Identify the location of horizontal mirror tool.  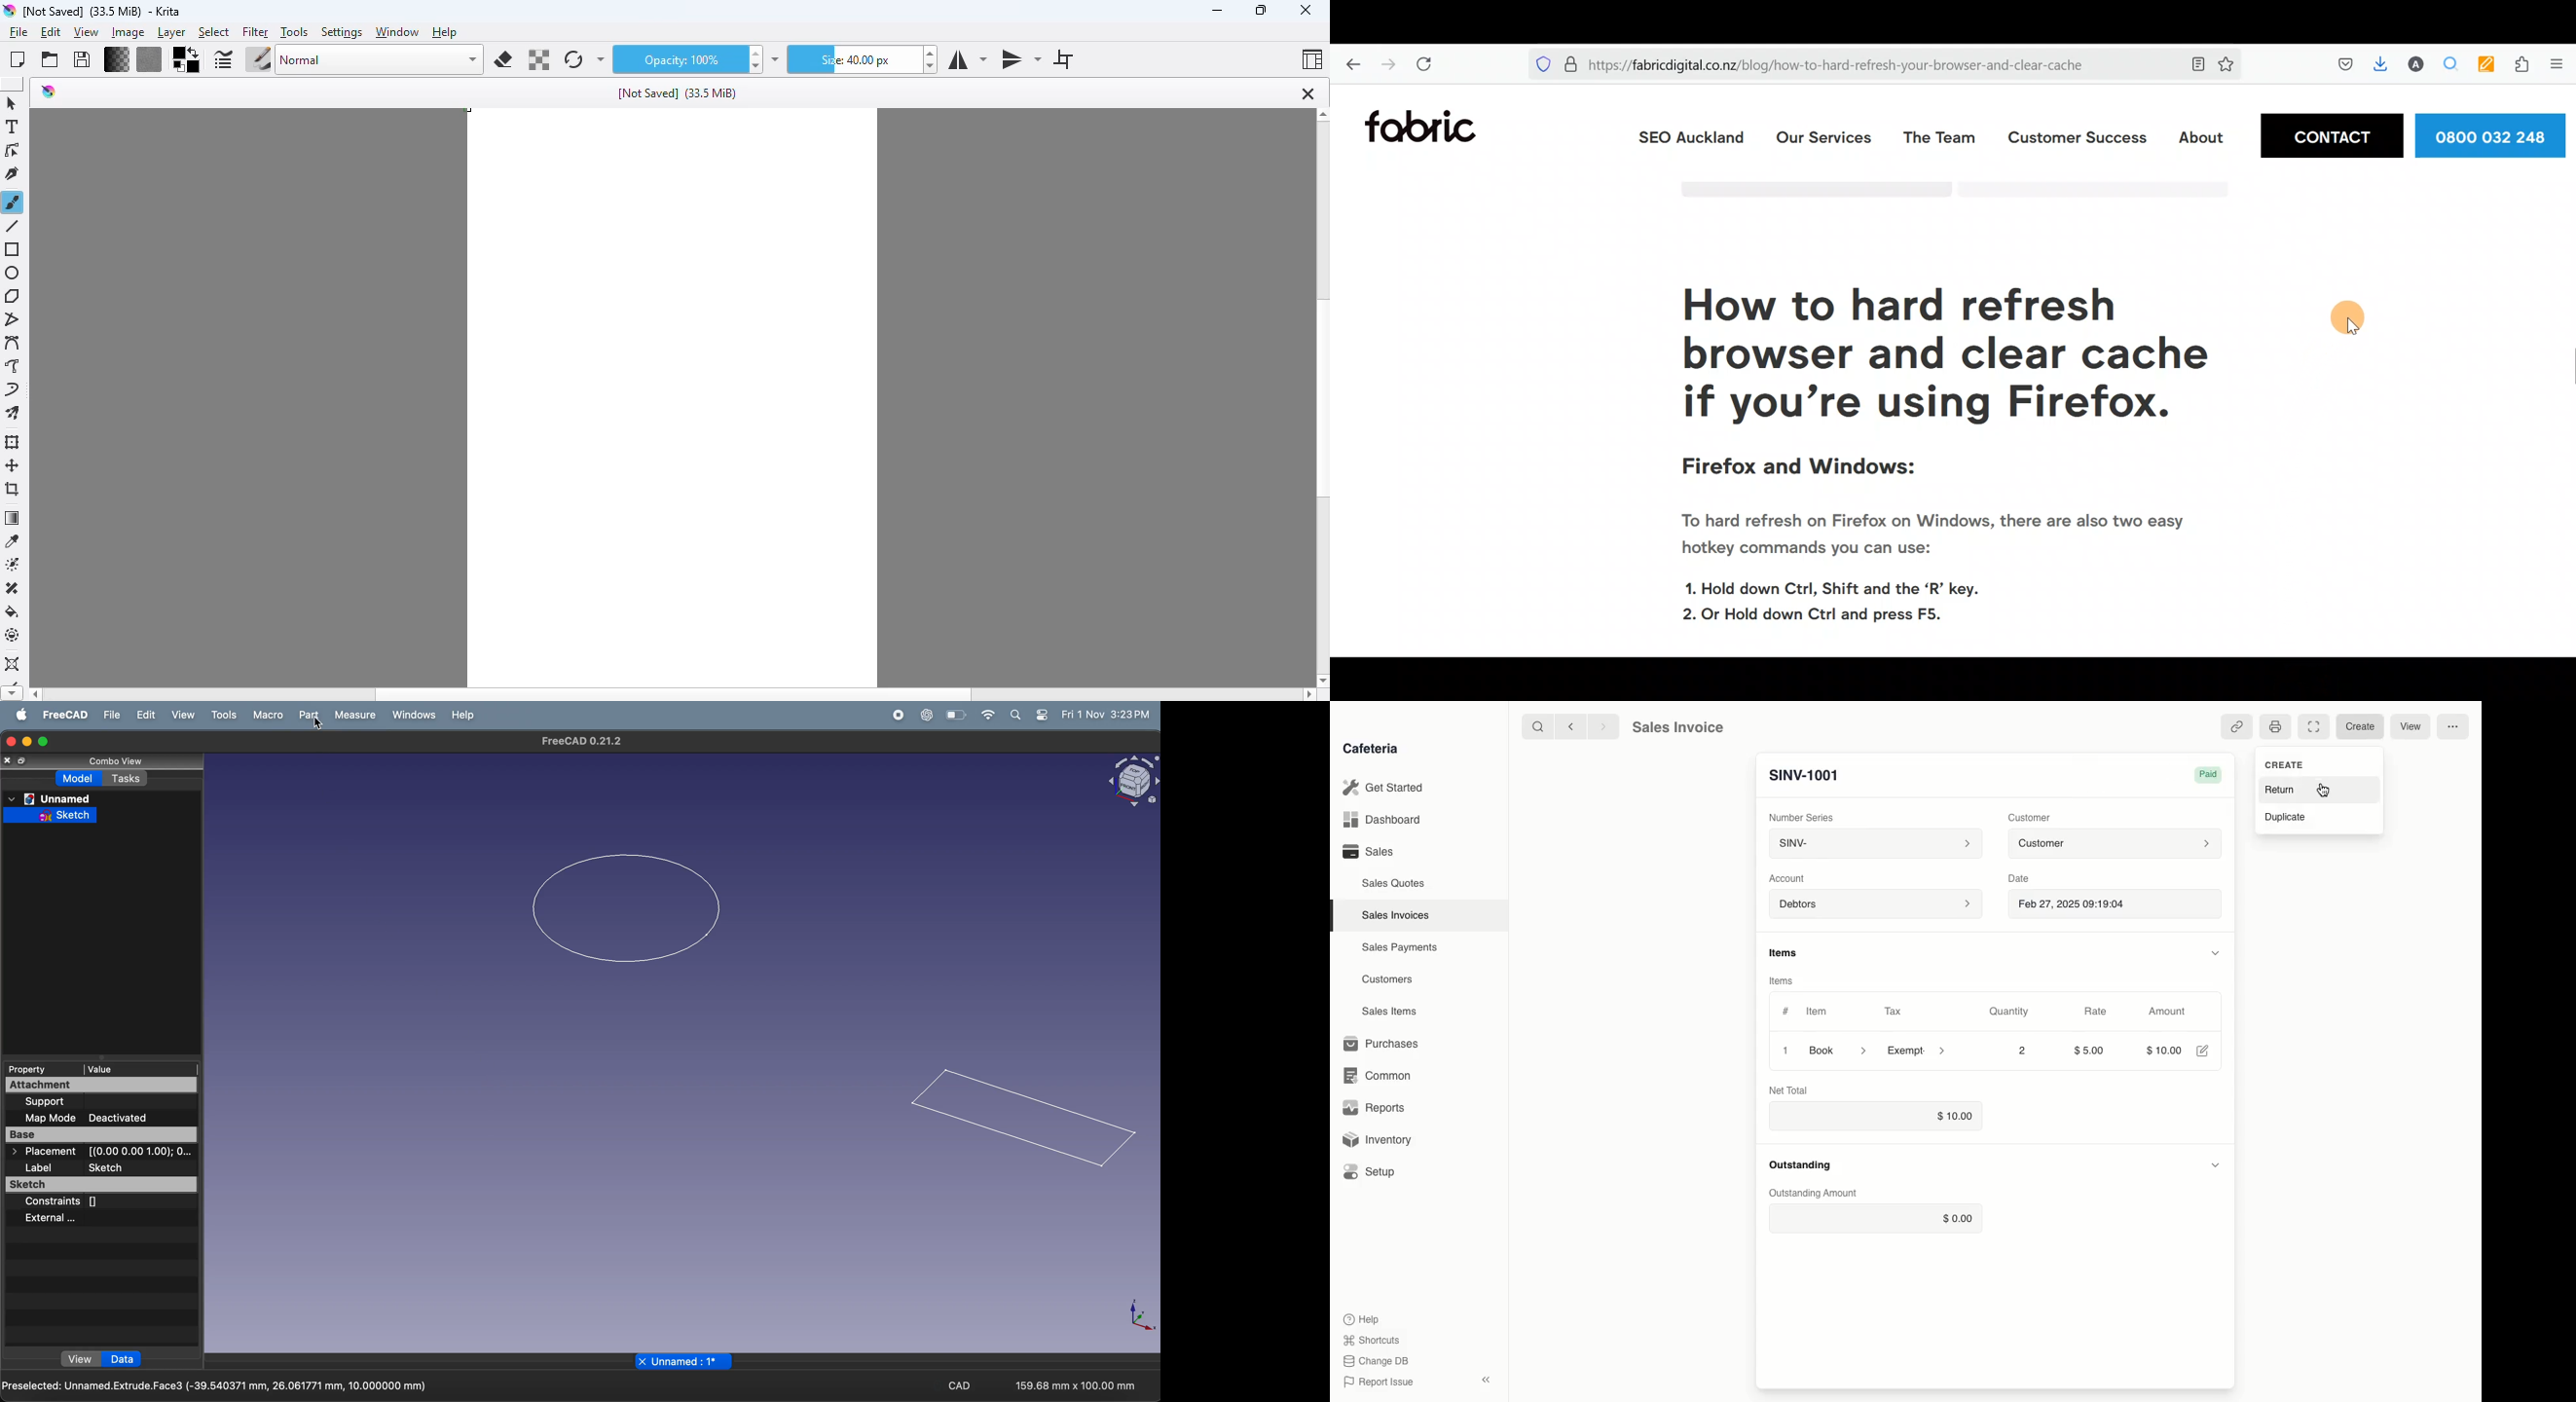
(968, 59).